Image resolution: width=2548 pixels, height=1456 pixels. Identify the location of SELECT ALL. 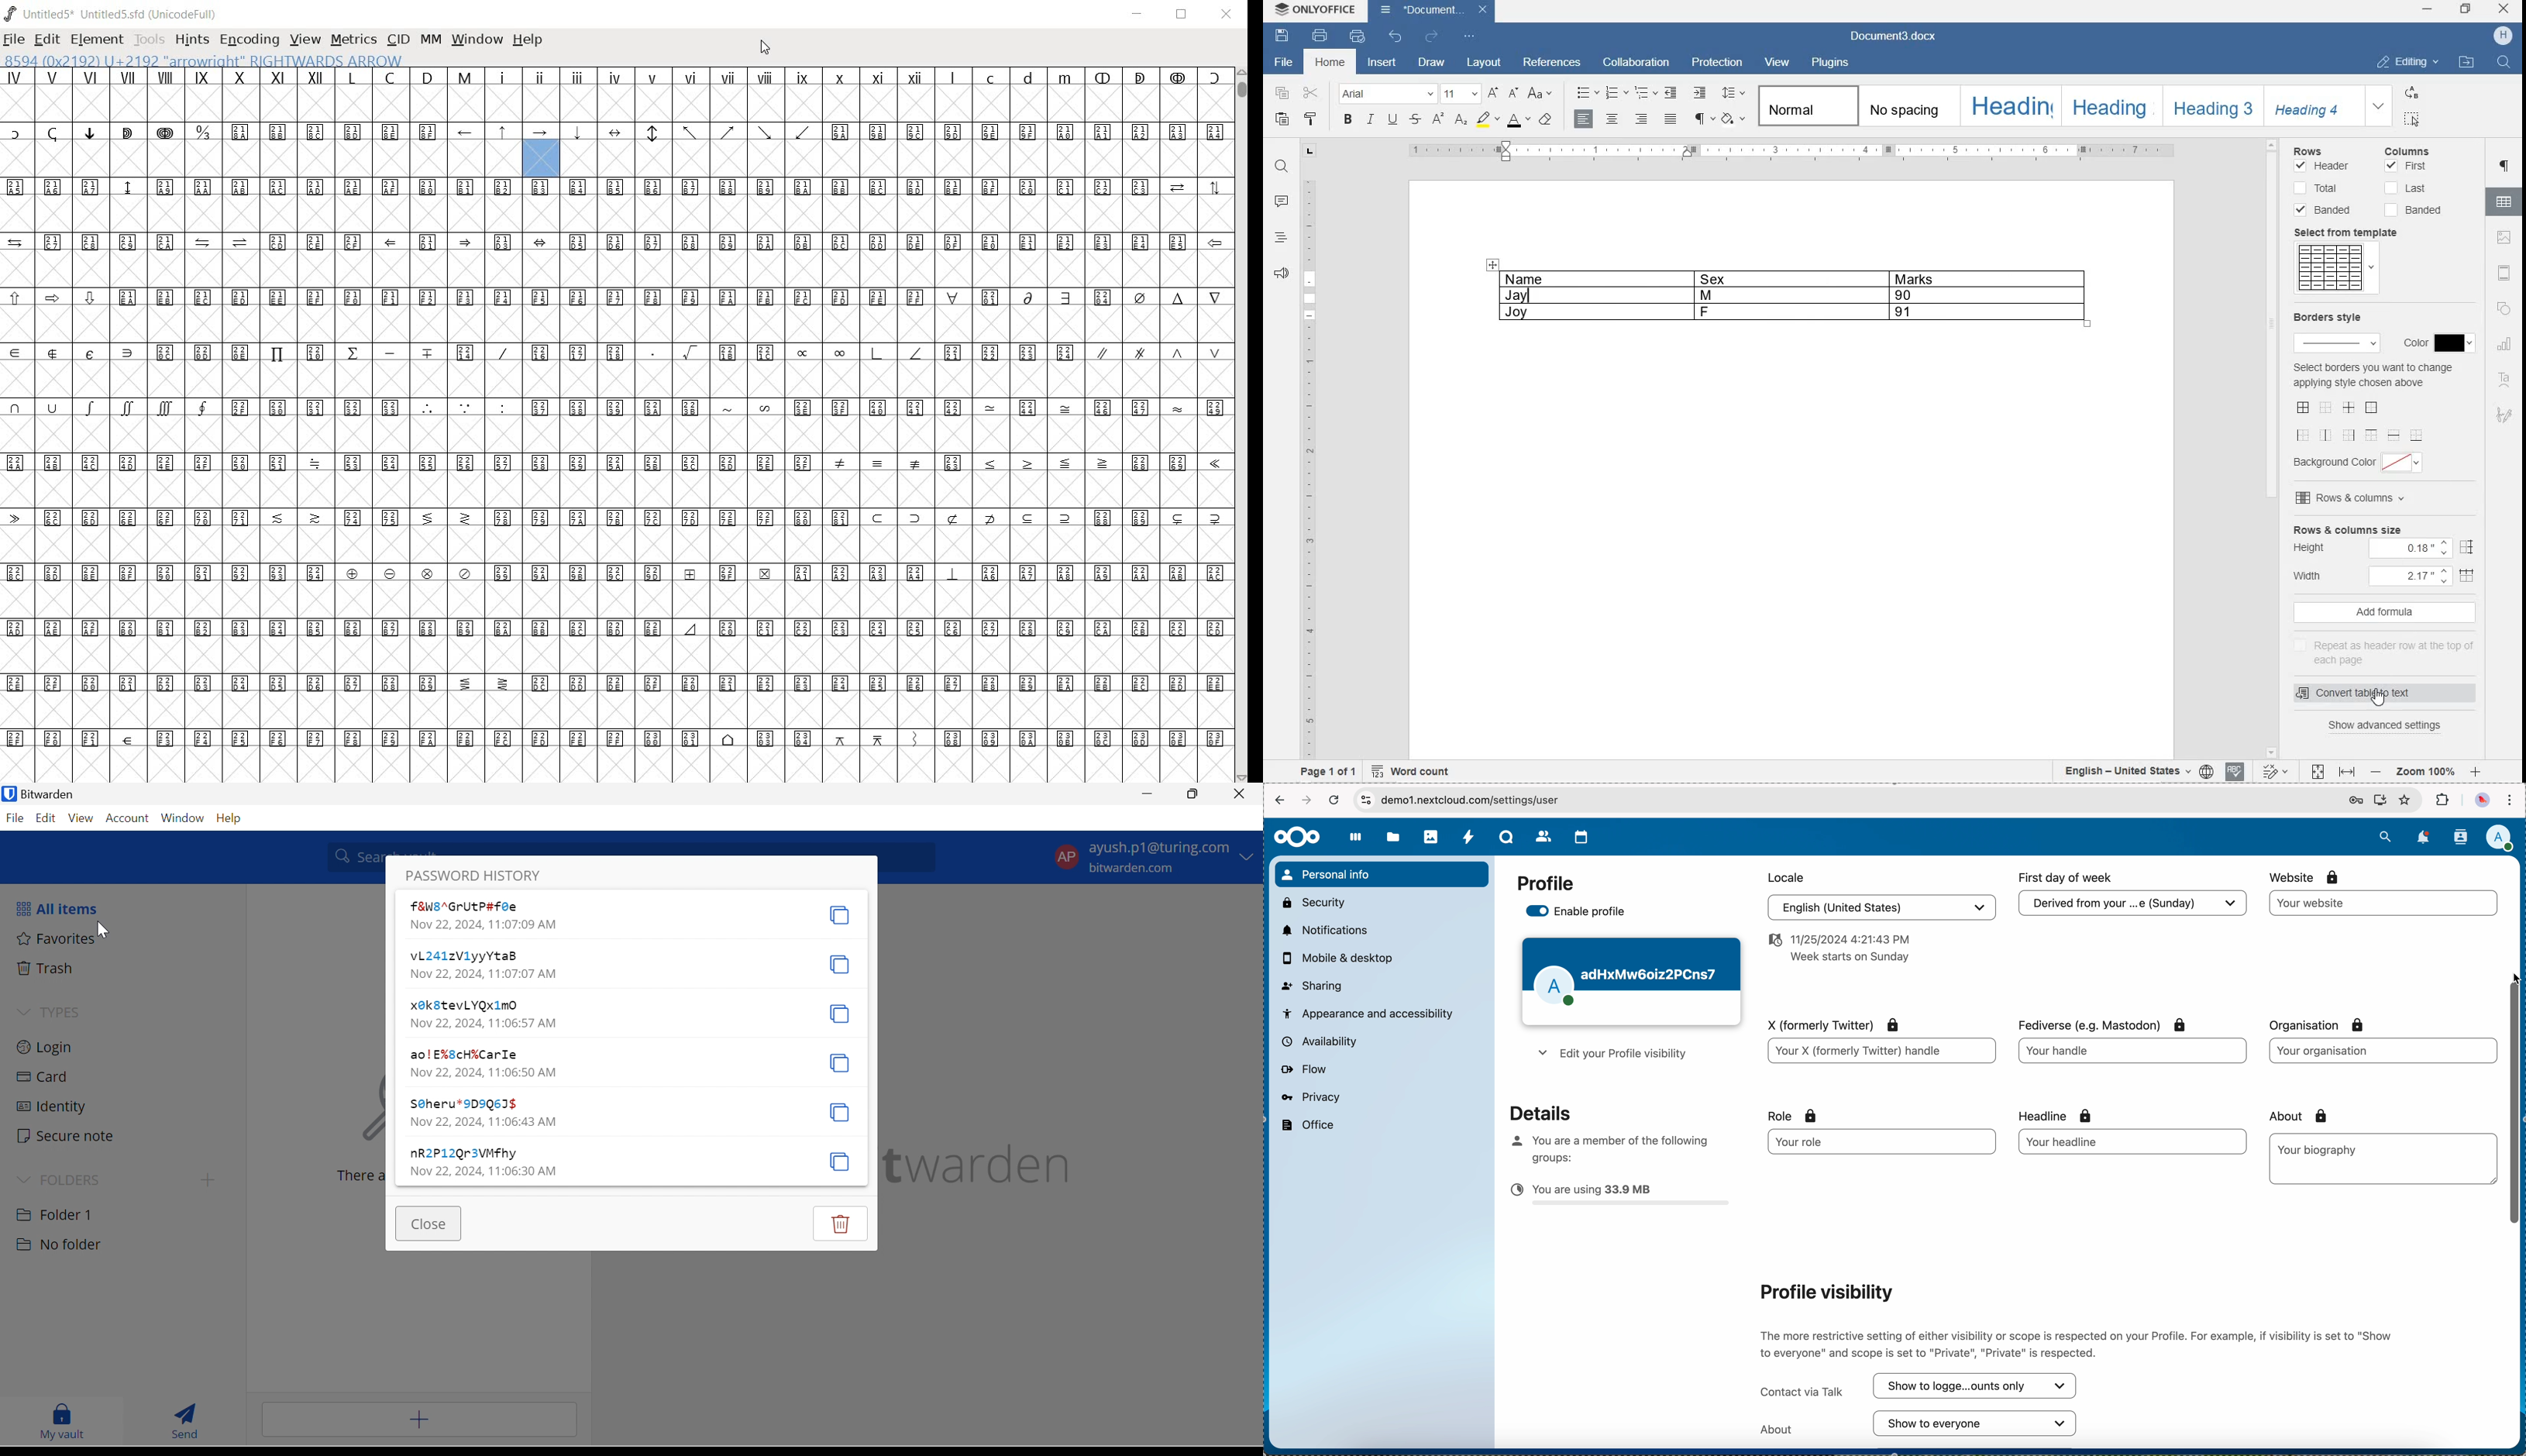
(2414, 119).